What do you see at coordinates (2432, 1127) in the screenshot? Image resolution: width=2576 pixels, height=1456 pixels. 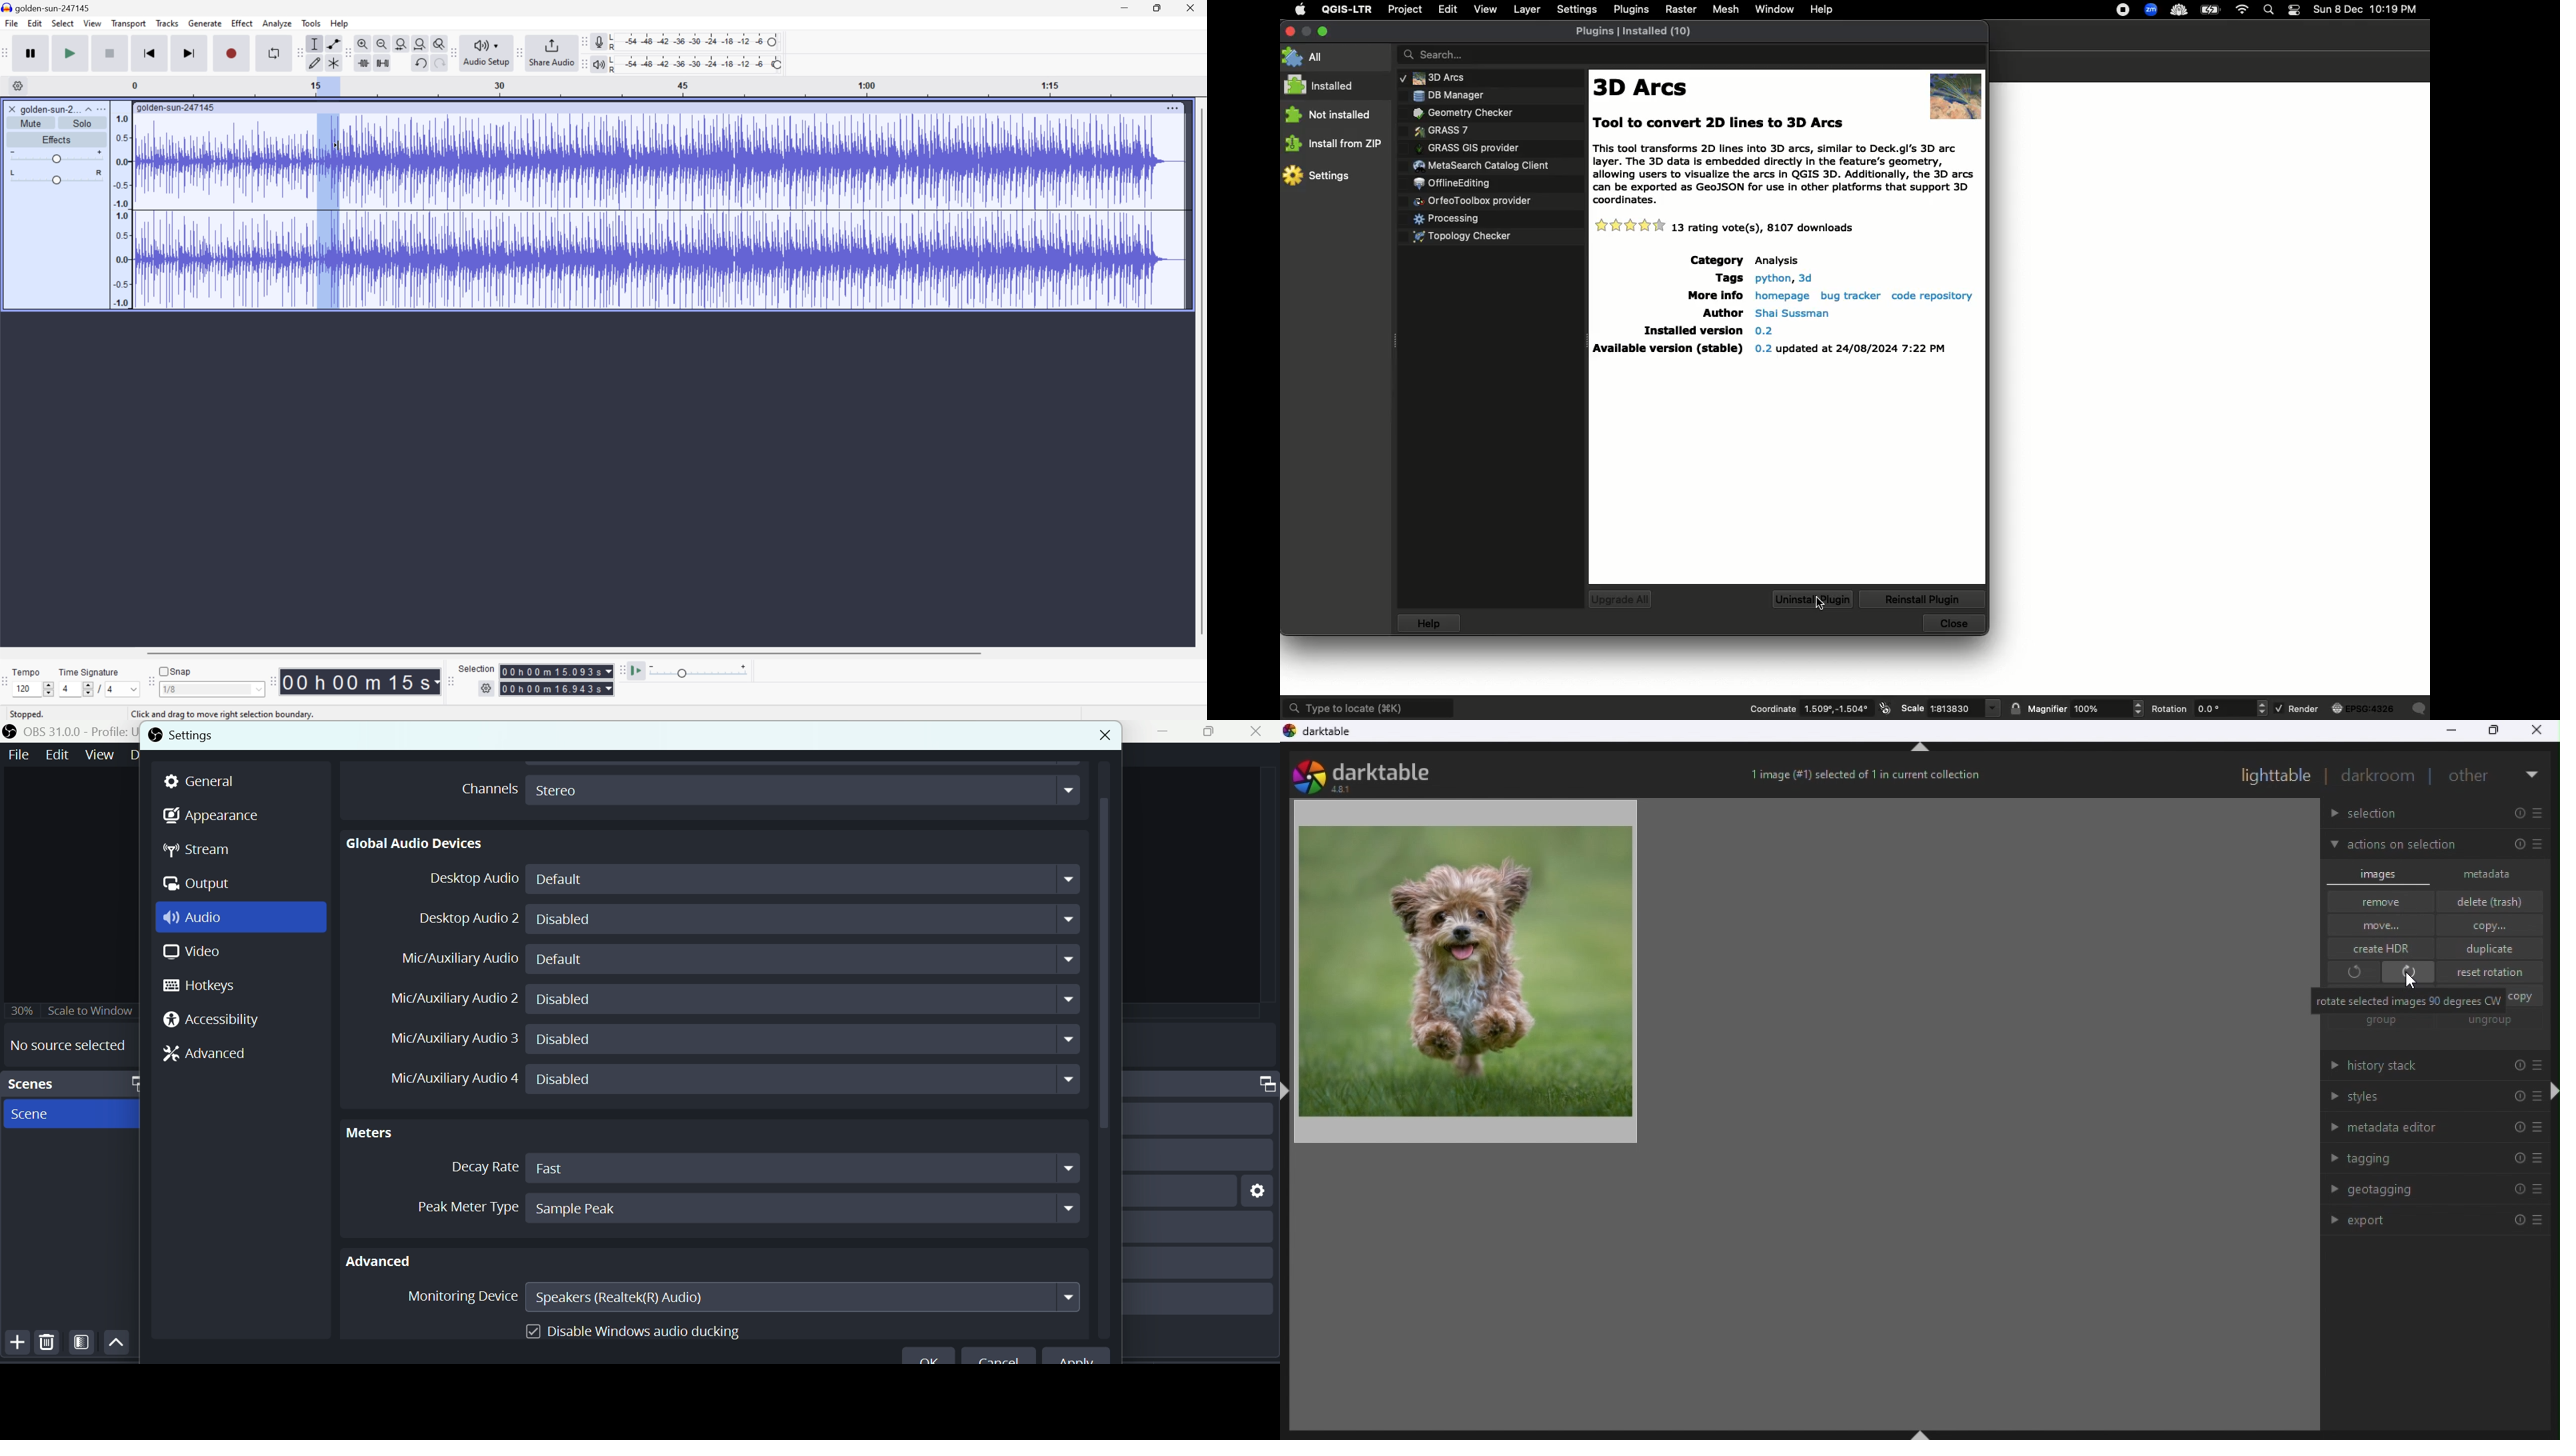 I see `Metadata editor` at bounding box center [2432, 1127].